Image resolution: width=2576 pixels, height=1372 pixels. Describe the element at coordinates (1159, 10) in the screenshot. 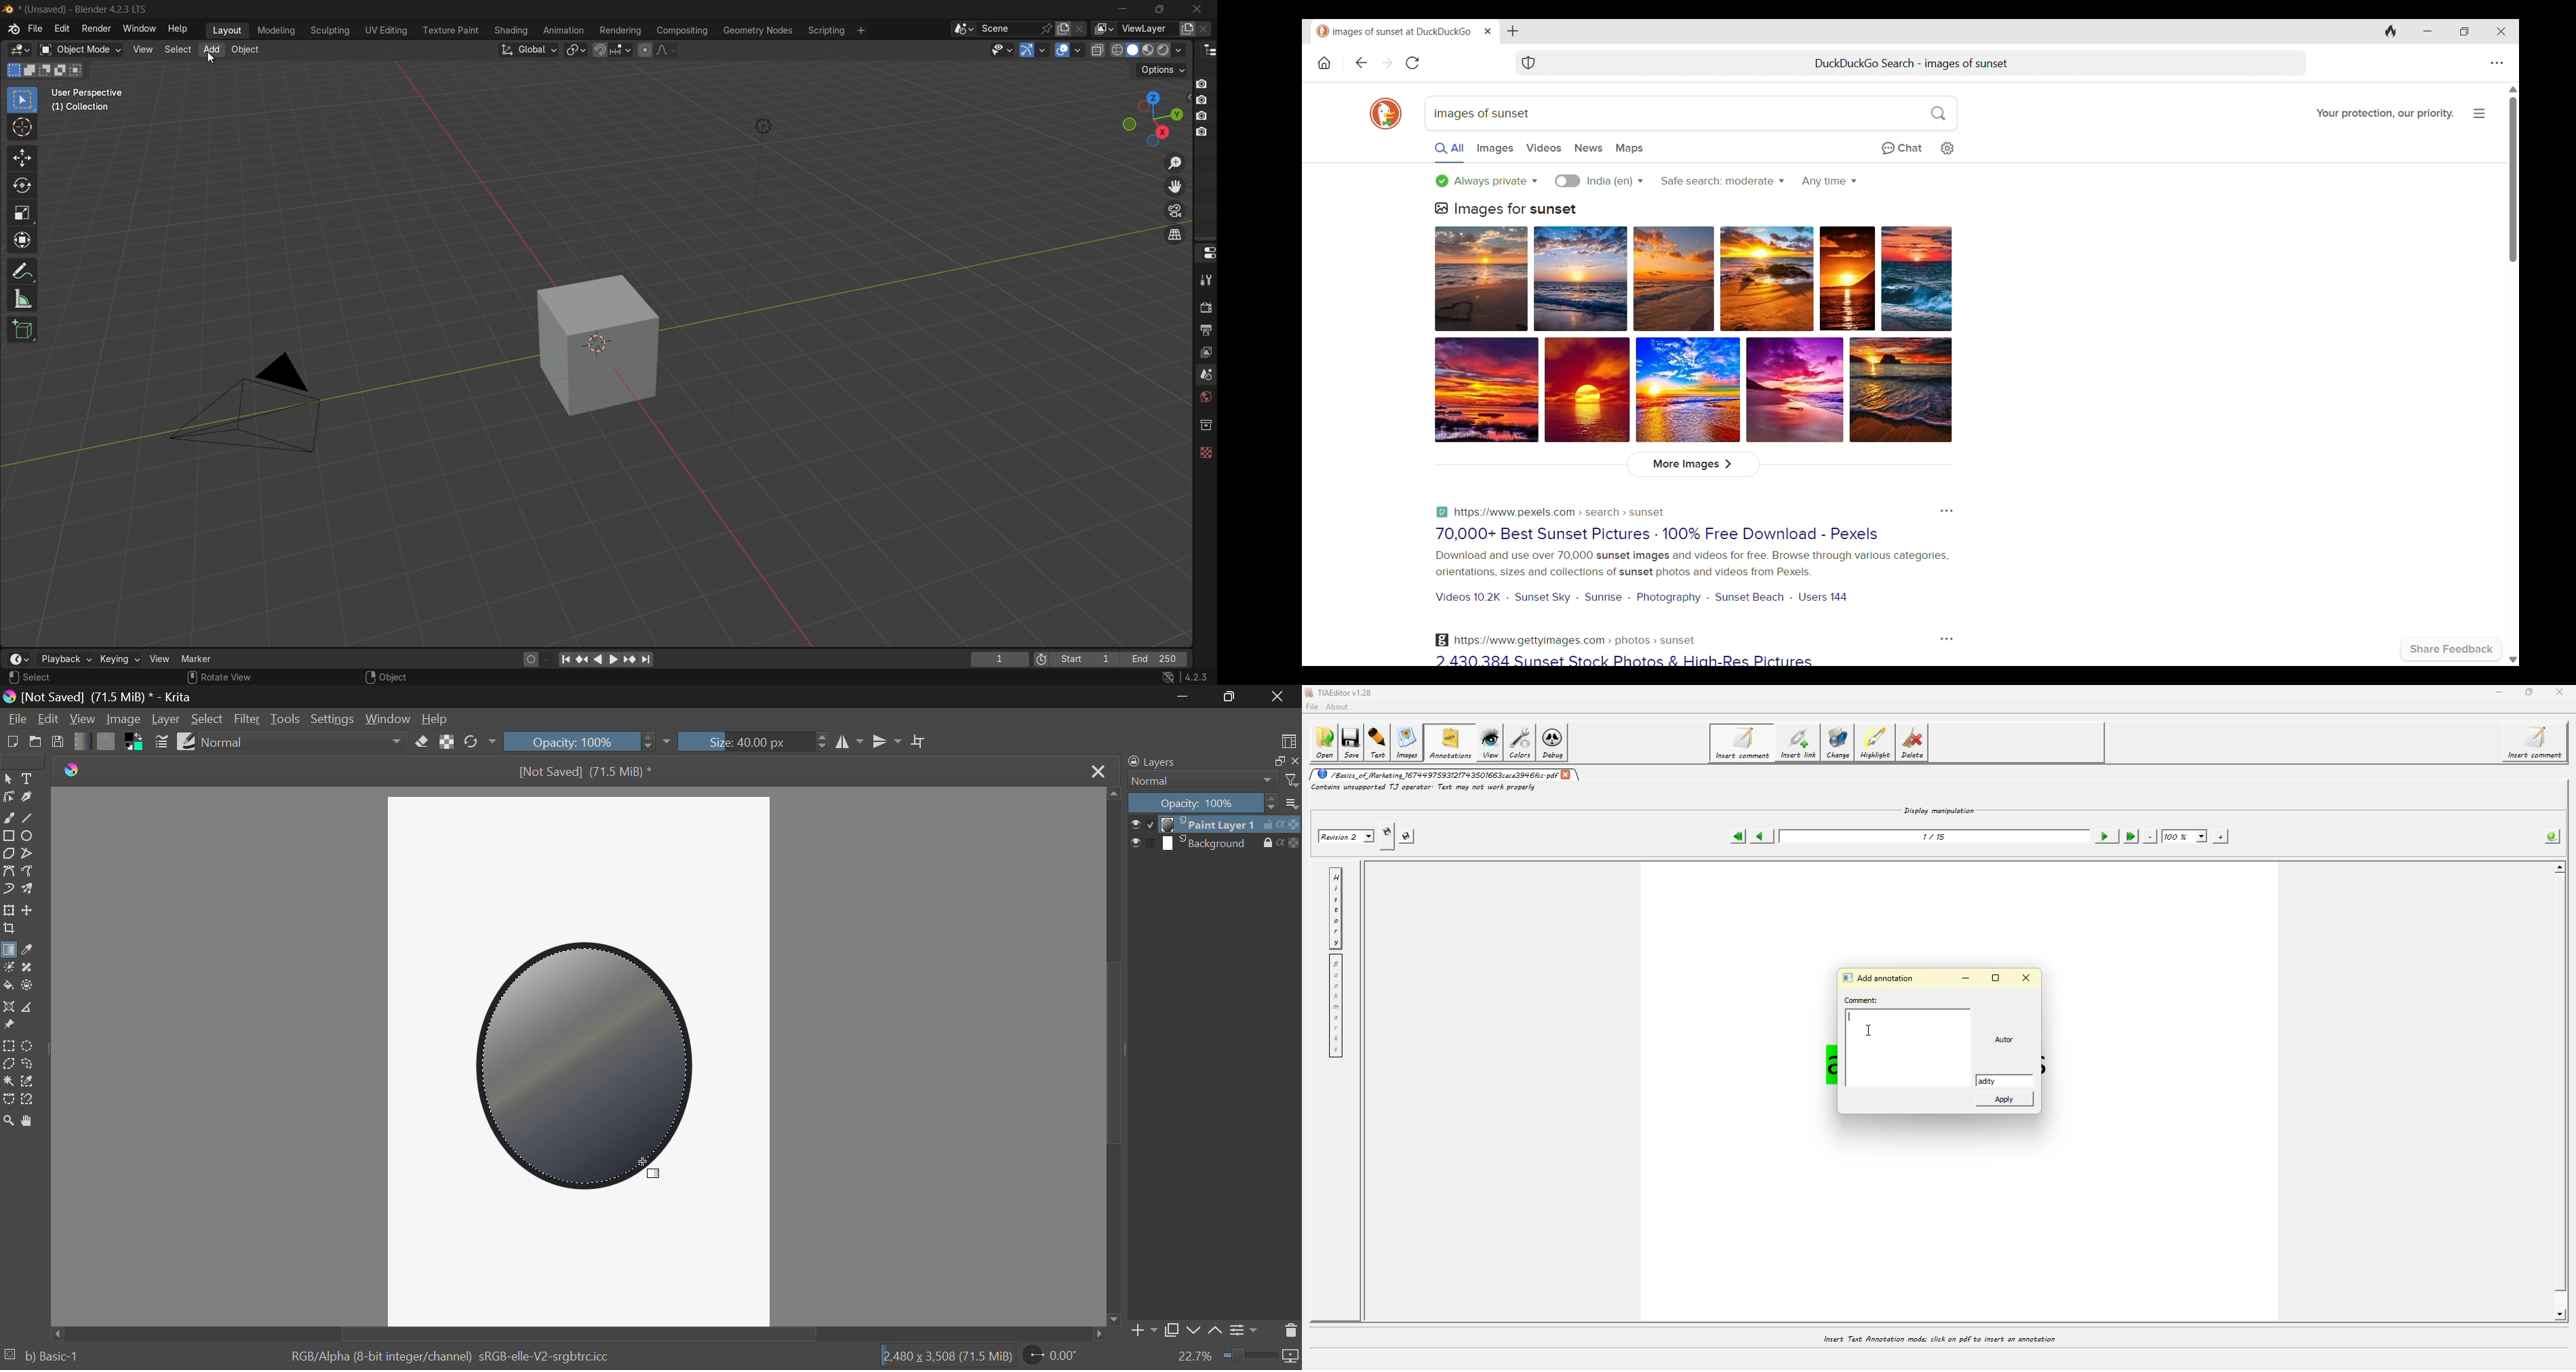

I see `maximize or restore` at that location.